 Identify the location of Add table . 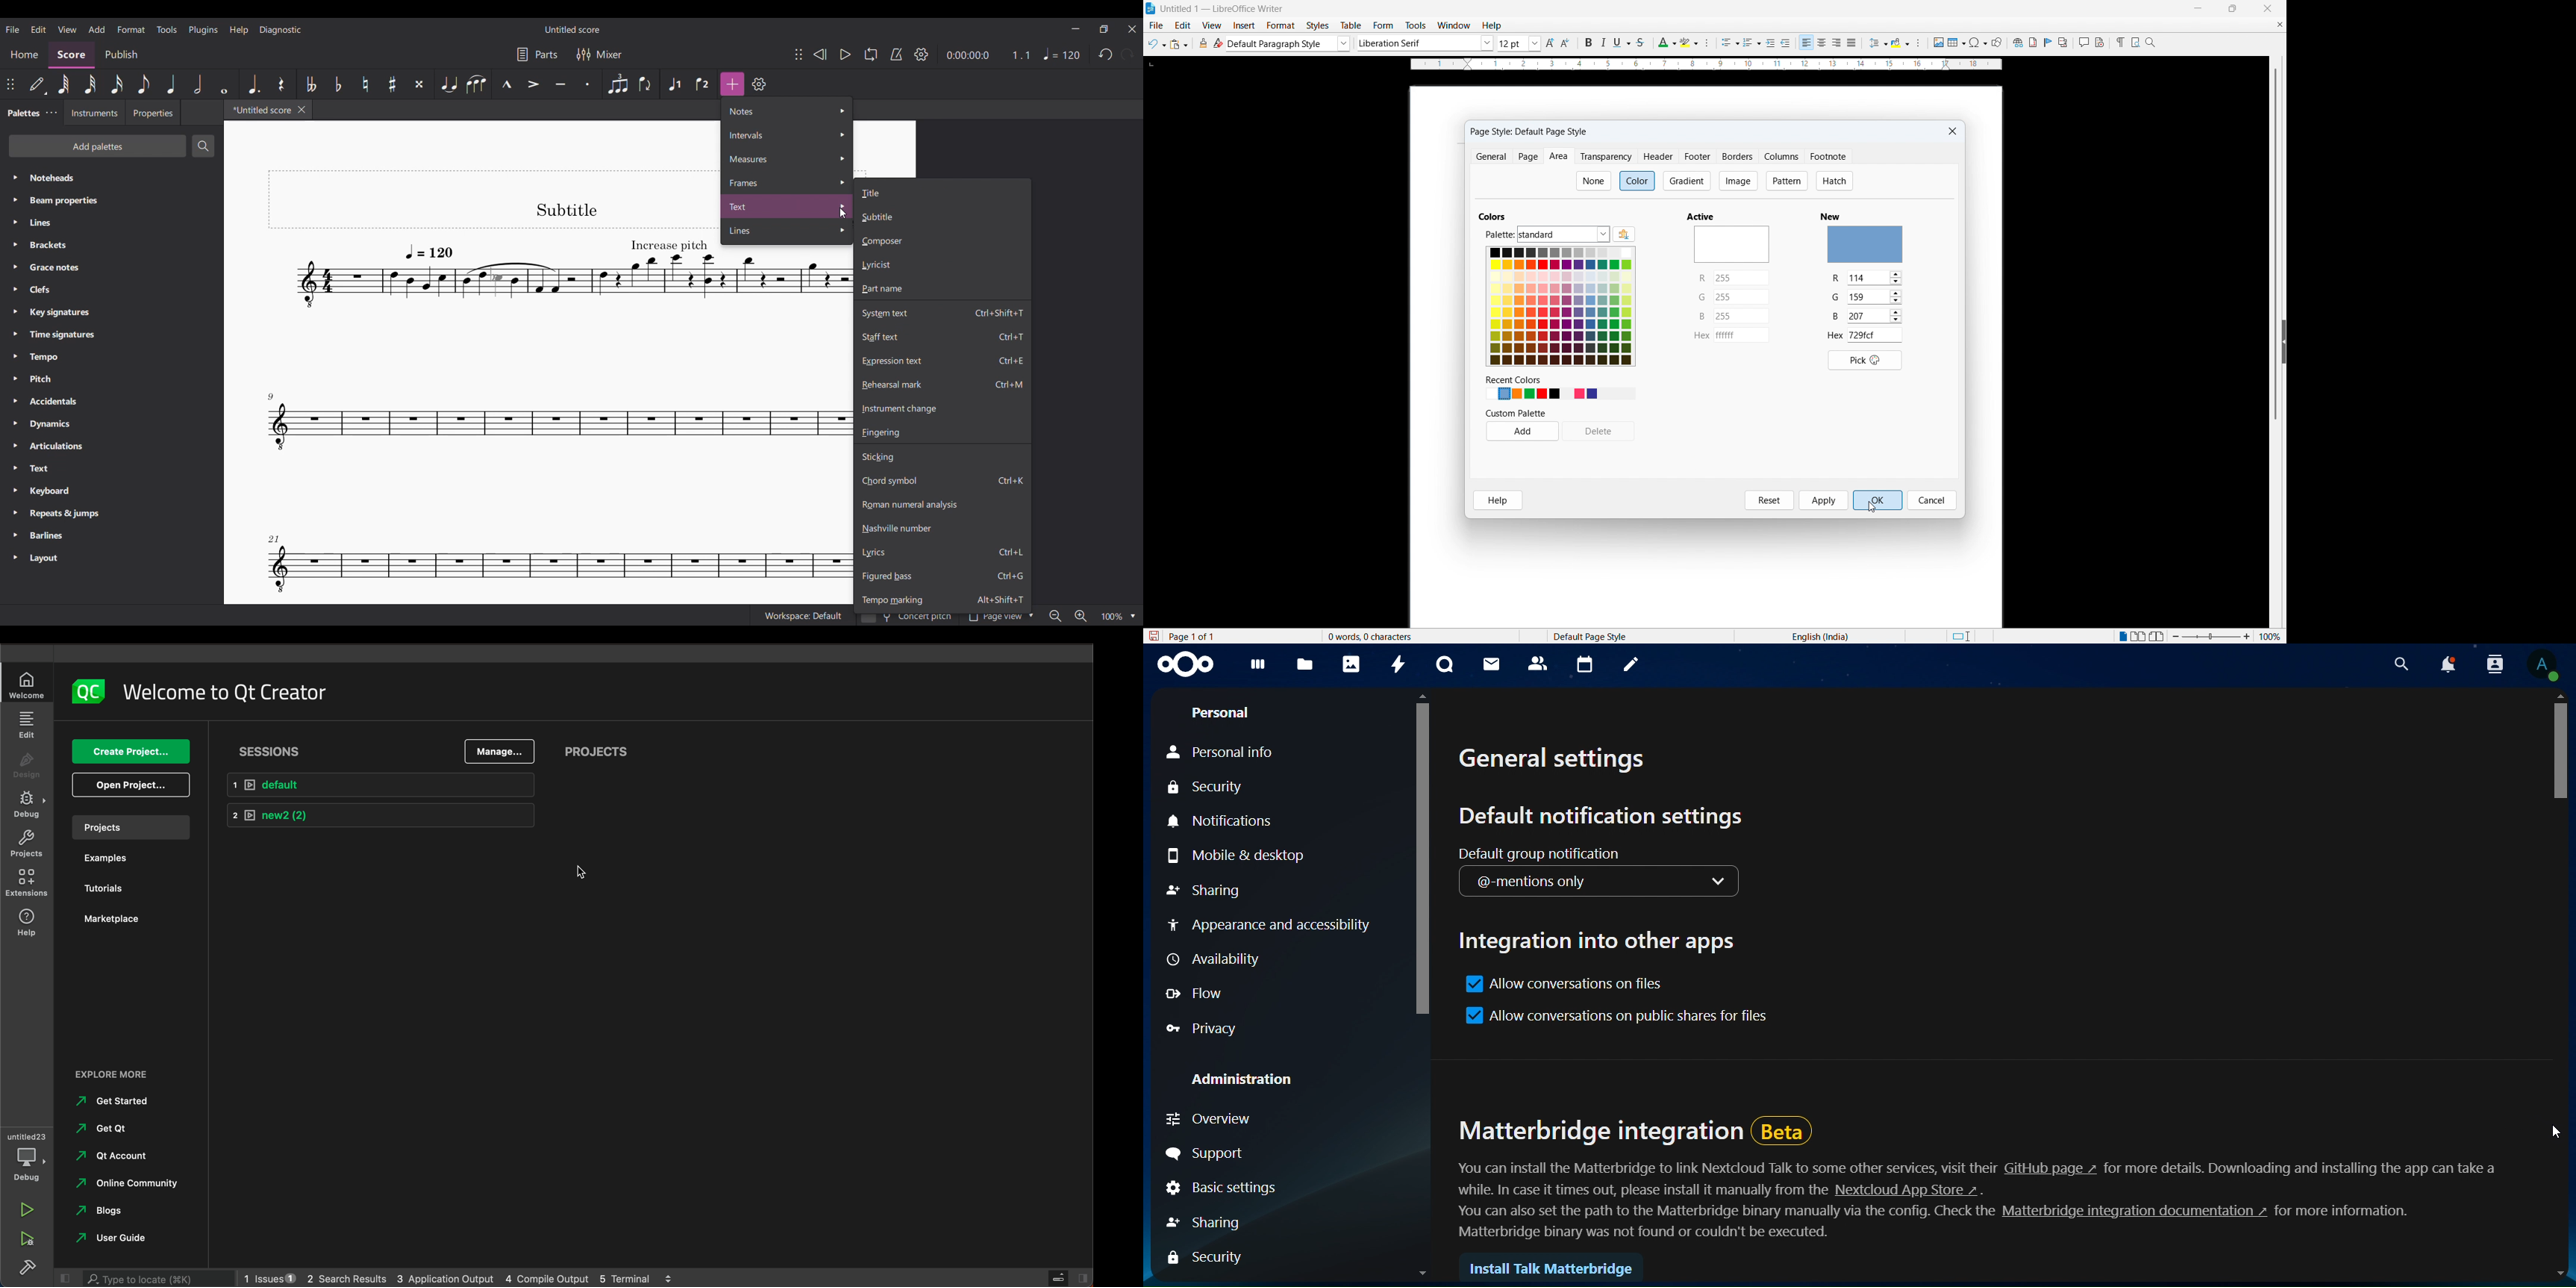
(1957, 42).